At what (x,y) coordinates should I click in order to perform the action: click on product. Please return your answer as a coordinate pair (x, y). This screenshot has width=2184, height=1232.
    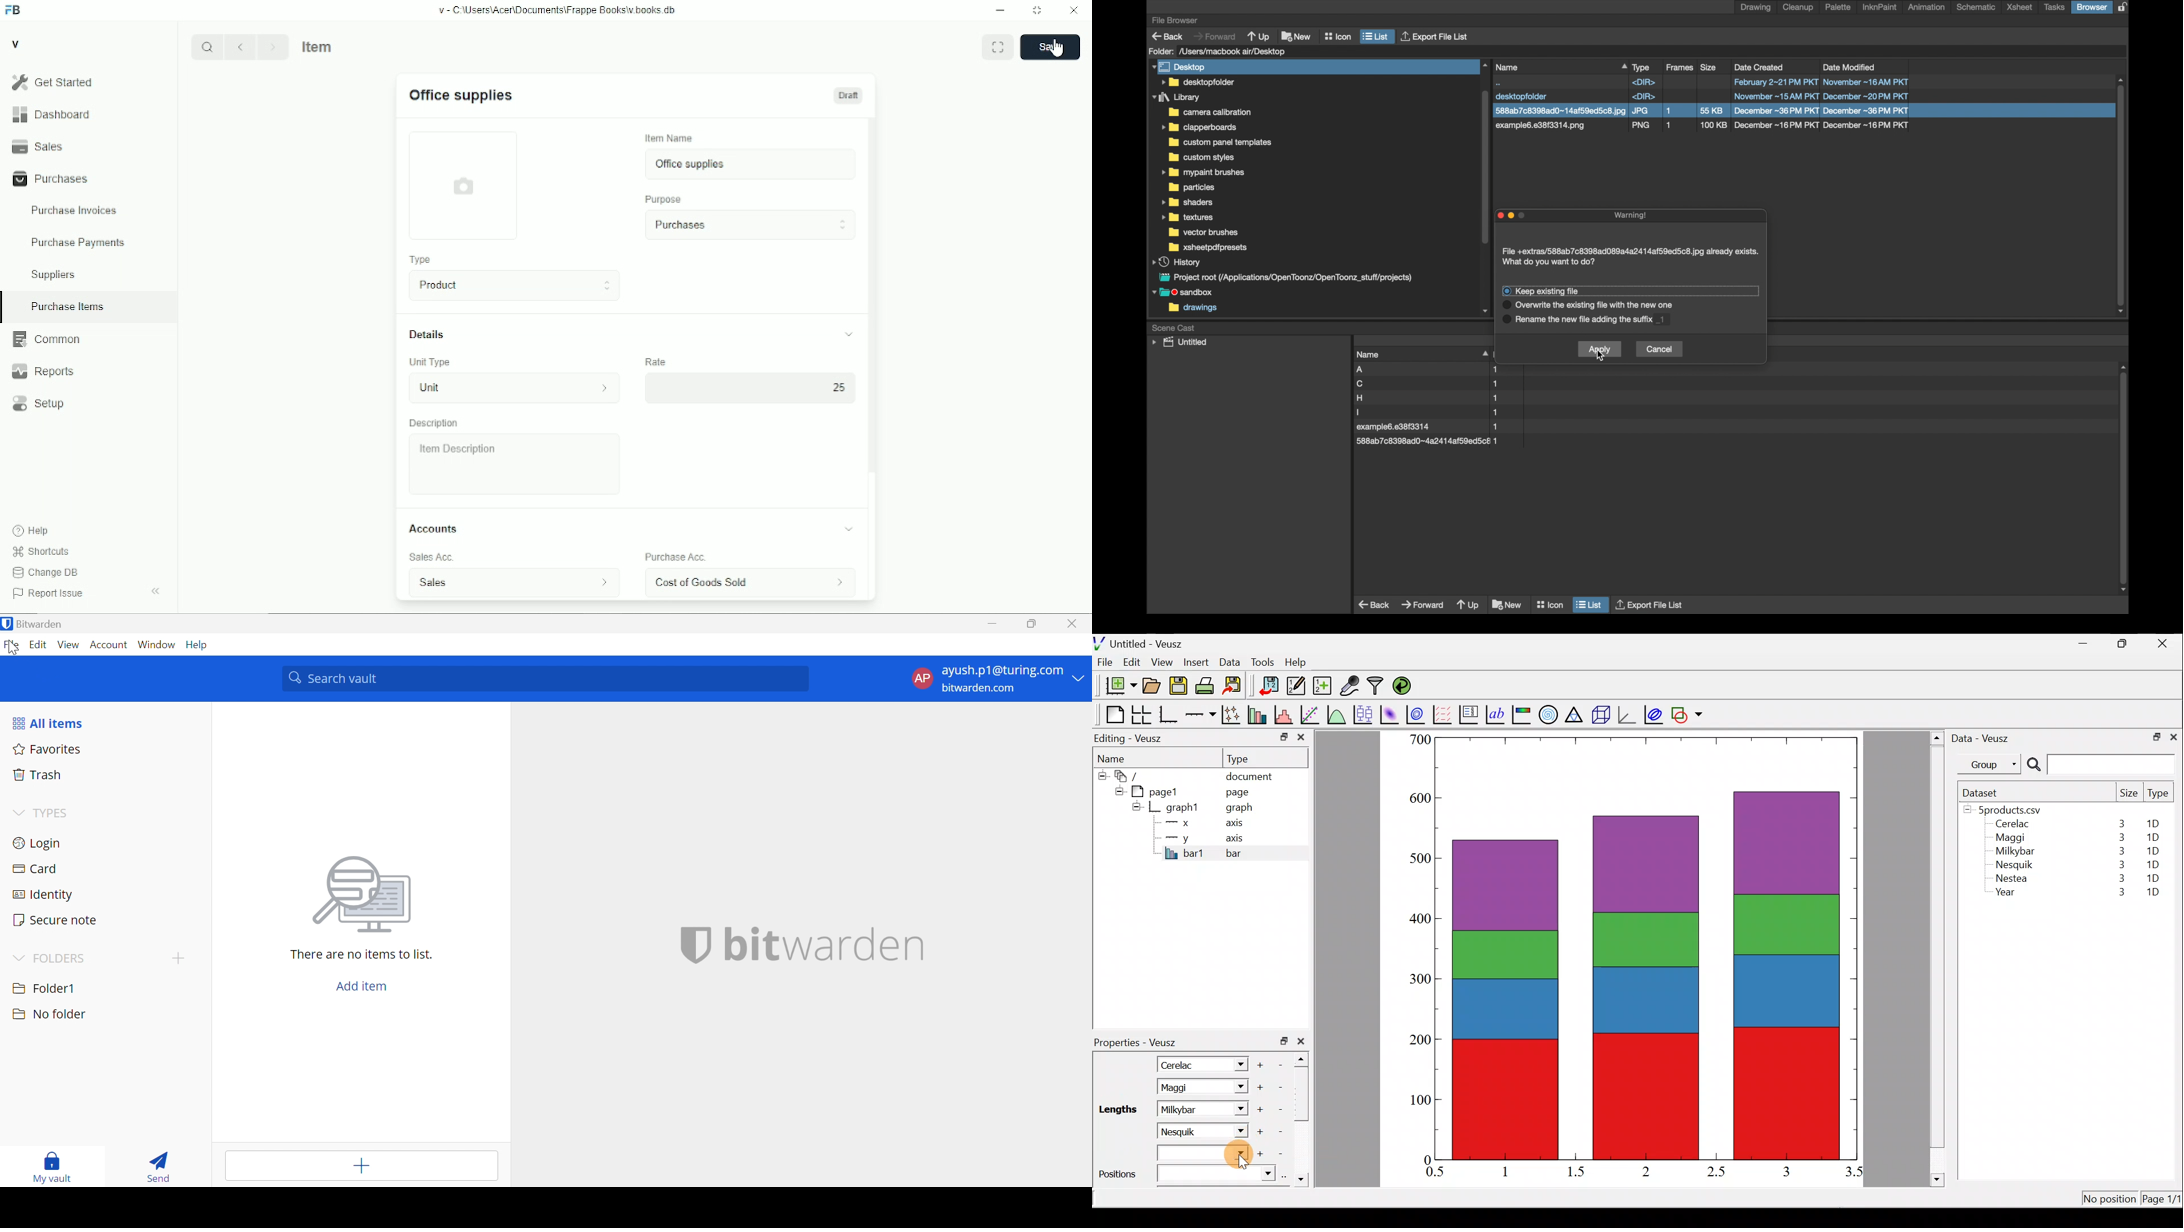
    Looking at the image, I should click on (516, 285).